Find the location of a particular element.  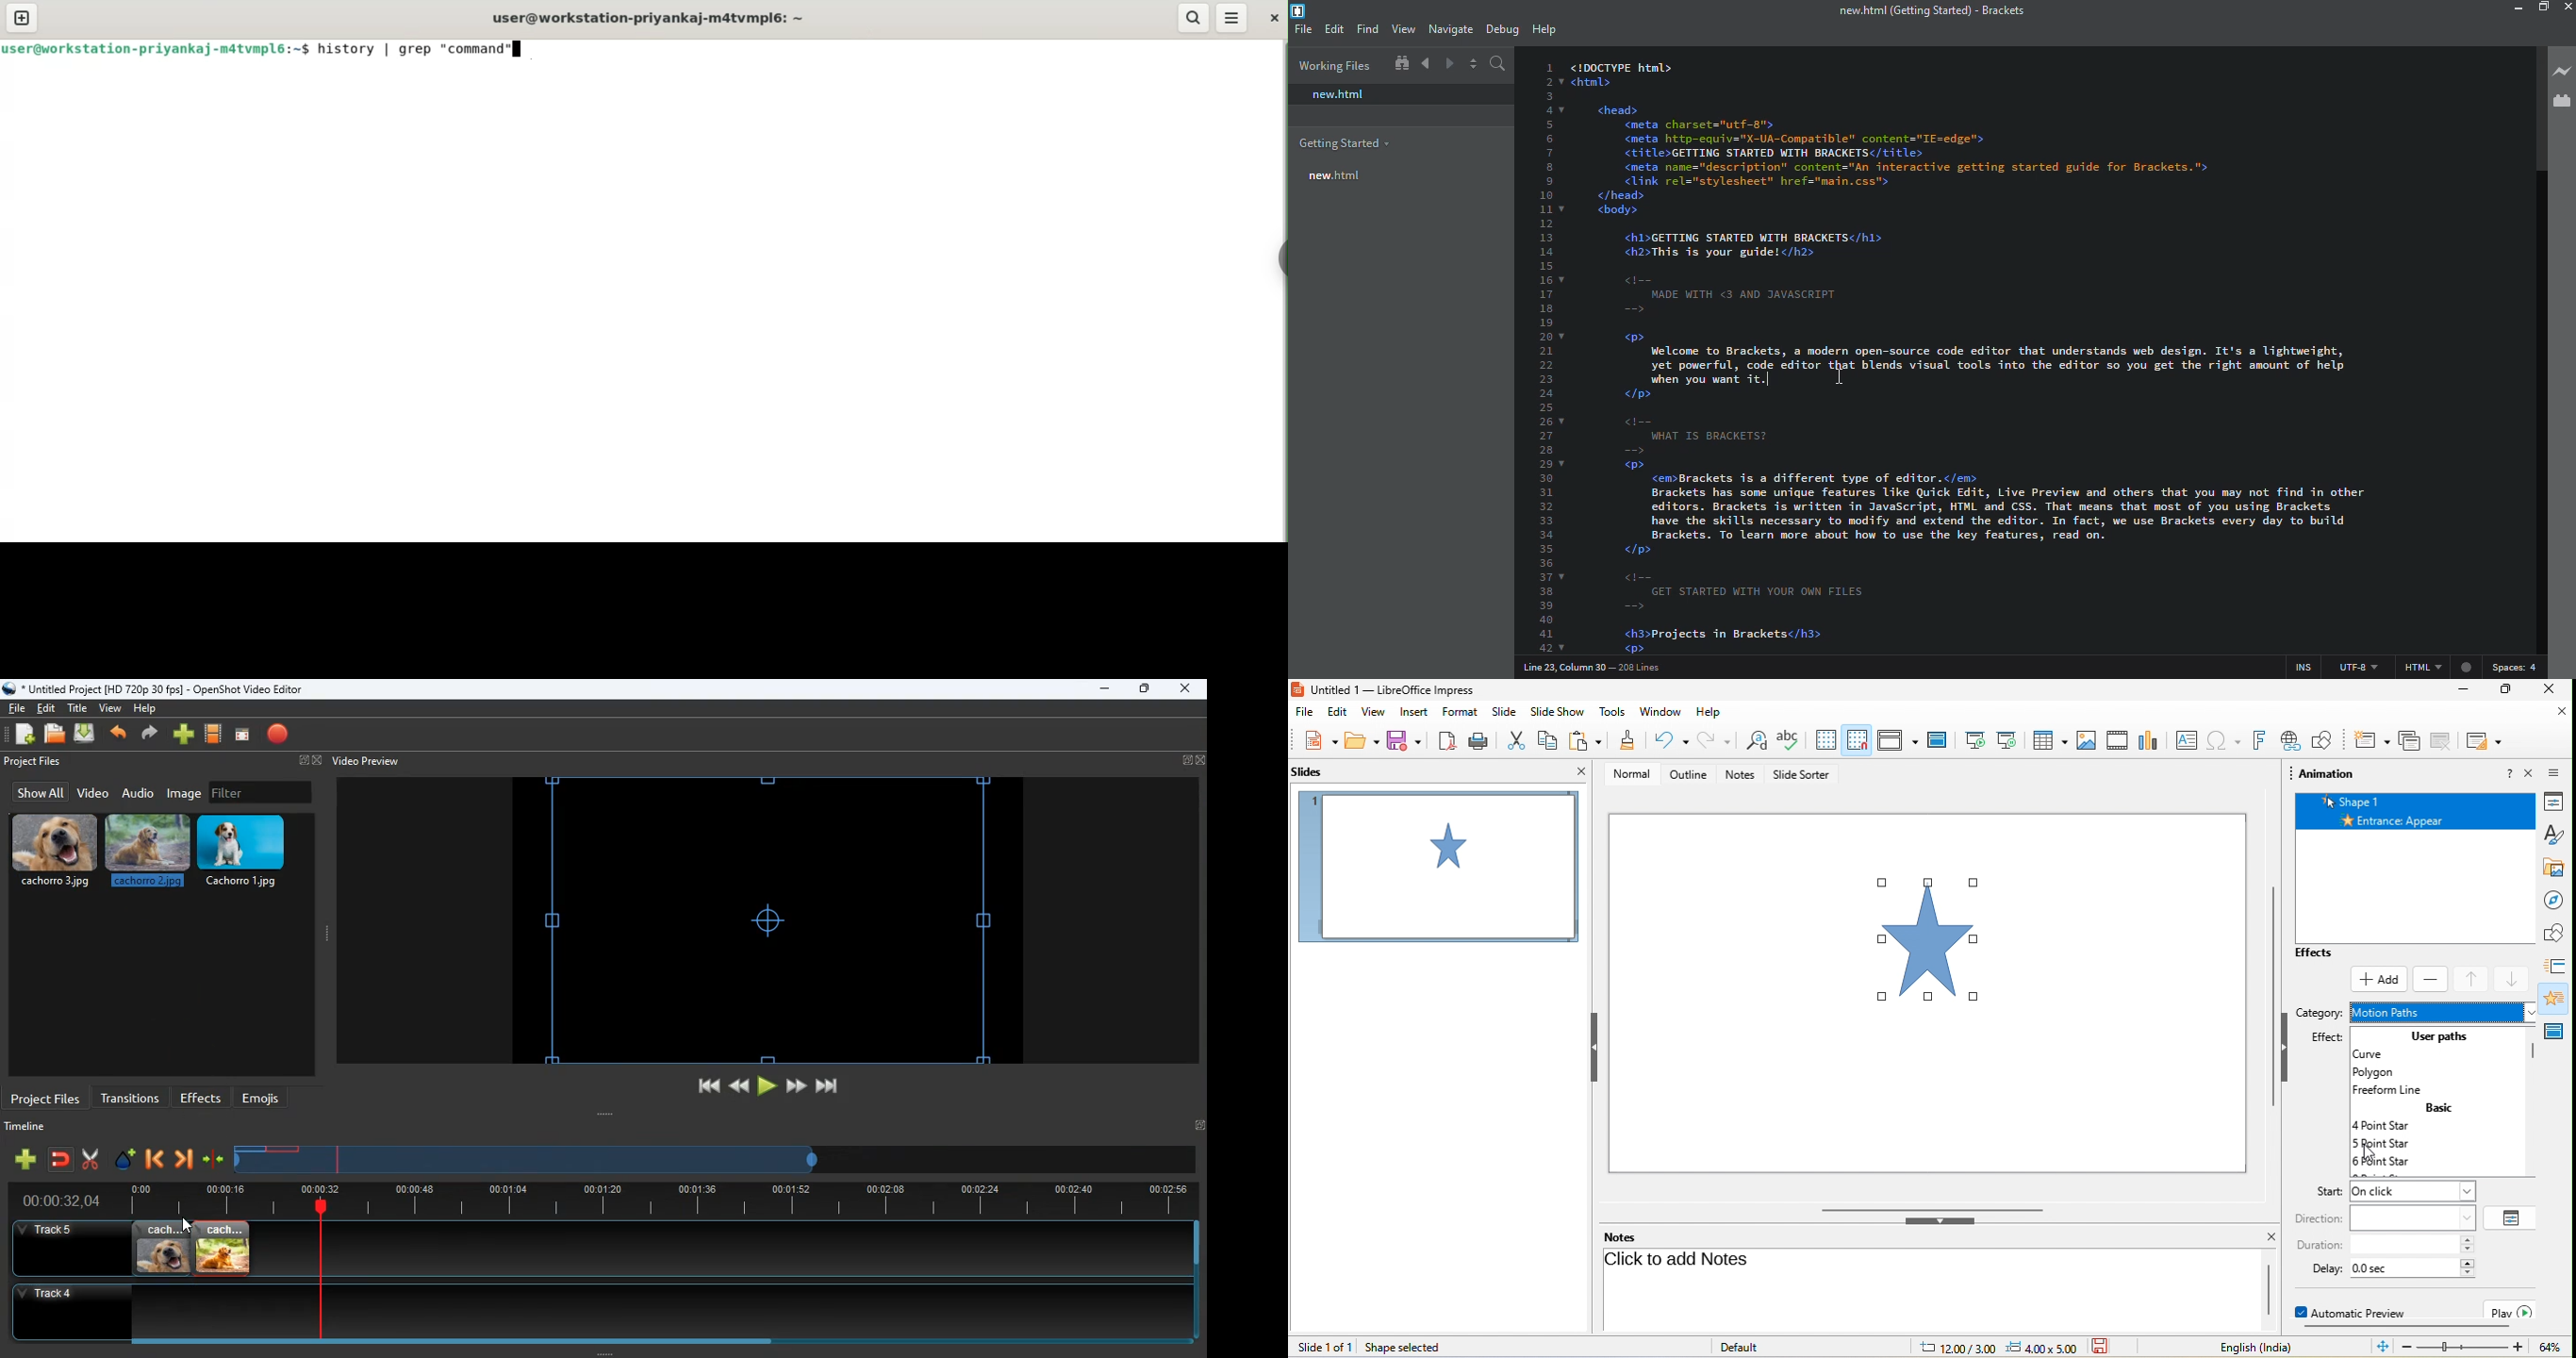

track is located at coordinates (699, 1248).